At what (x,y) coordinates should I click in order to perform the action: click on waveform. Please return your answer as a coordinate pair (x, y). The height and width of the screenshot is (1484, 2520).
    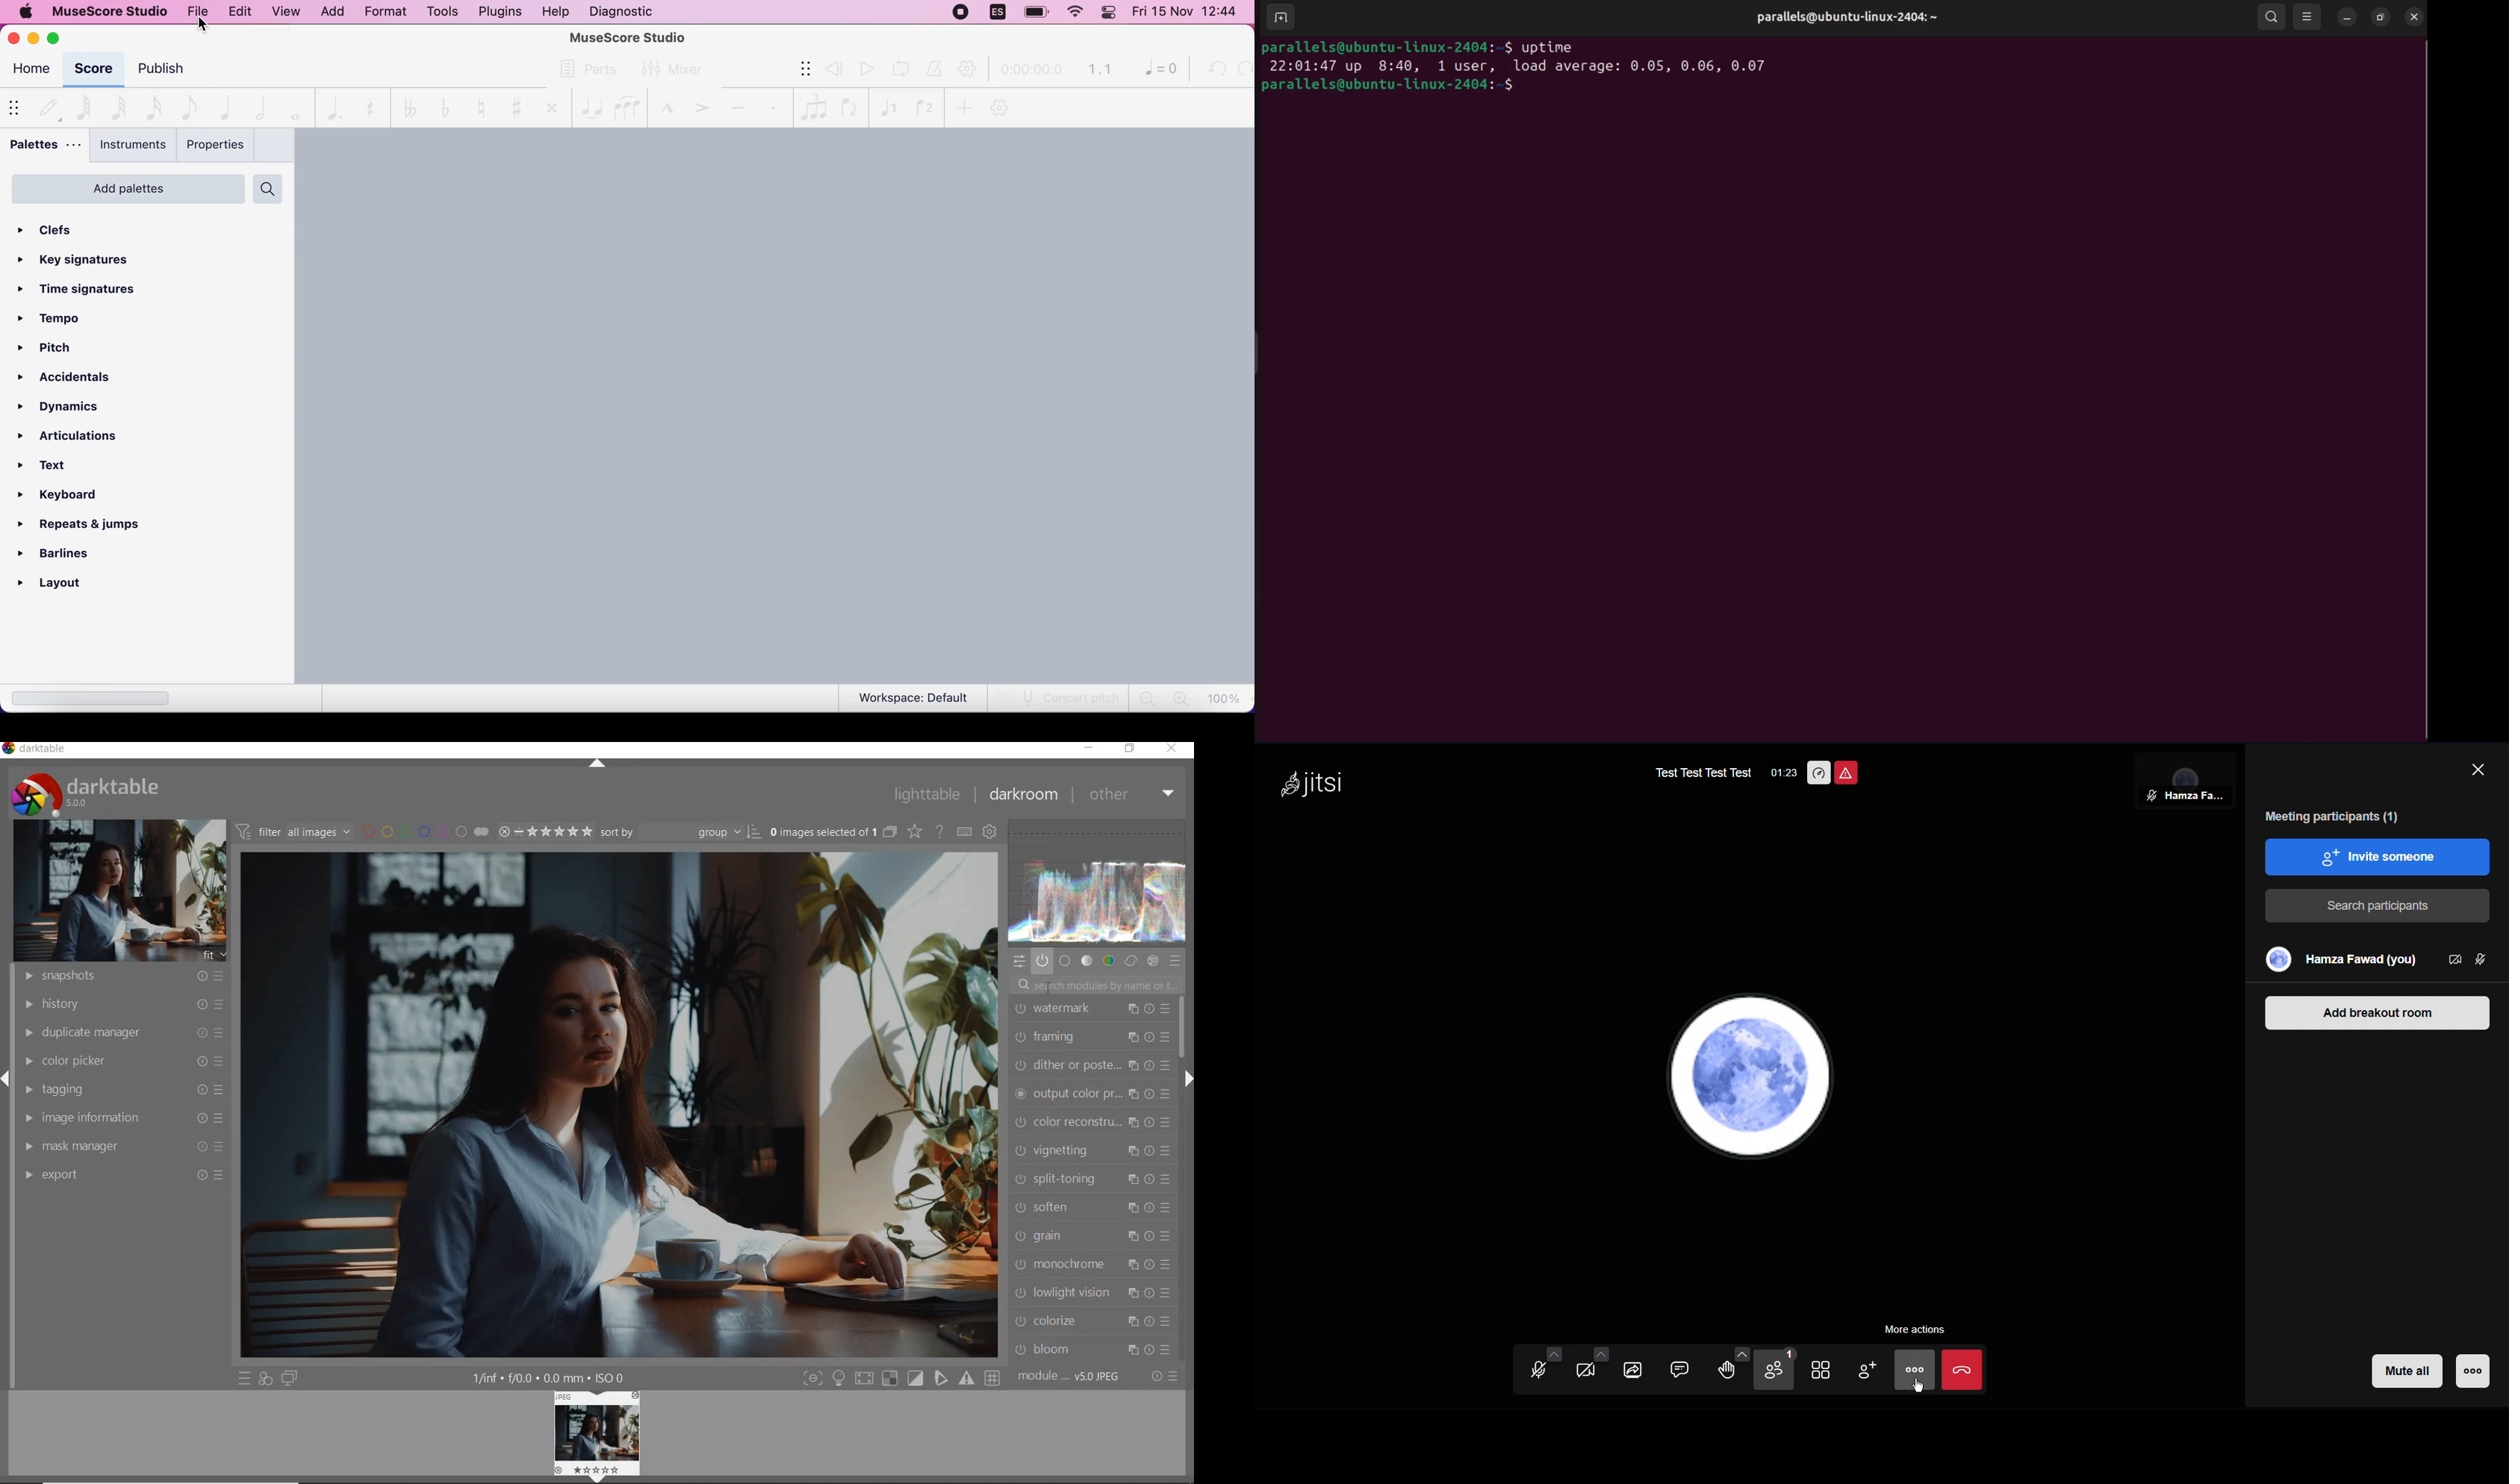
    Looking at the image, I should click on (1101, 883).